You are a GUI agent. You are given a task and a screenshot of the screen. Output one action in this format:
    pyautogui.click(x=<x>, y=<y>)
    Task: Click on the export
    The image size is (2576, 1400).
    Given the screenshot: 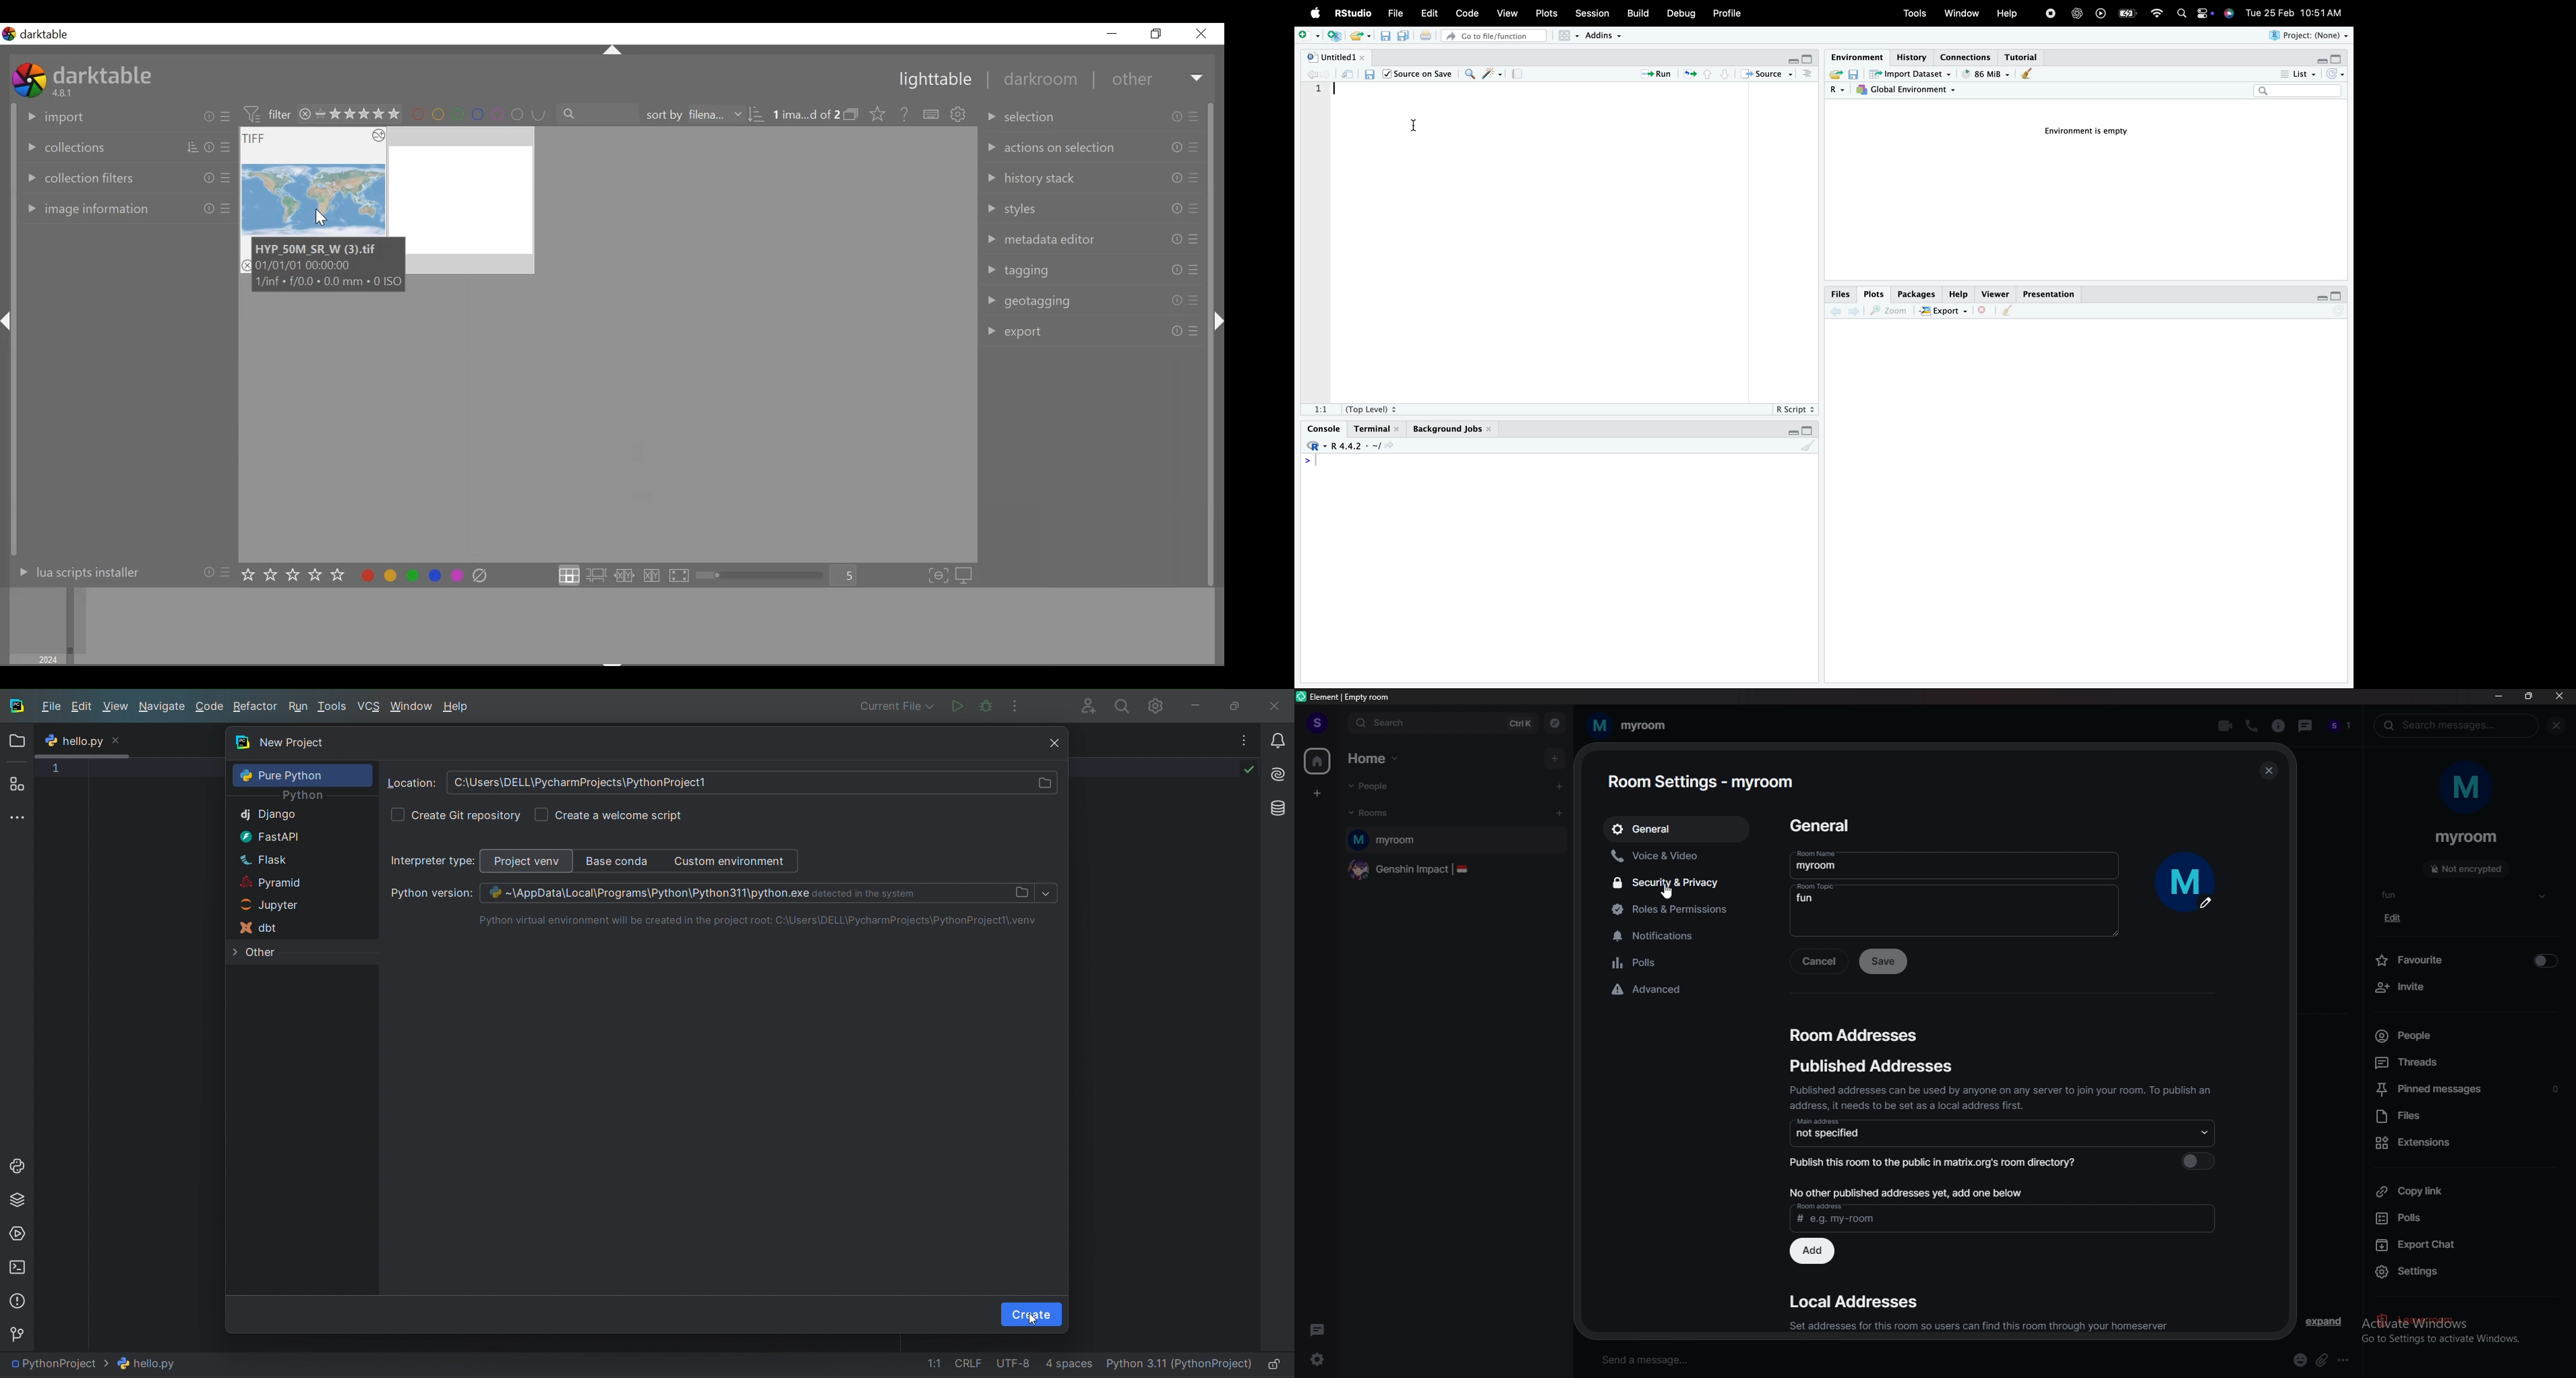 What is the action you would take?
    pyautogui.click(x=1092, y=330)
    